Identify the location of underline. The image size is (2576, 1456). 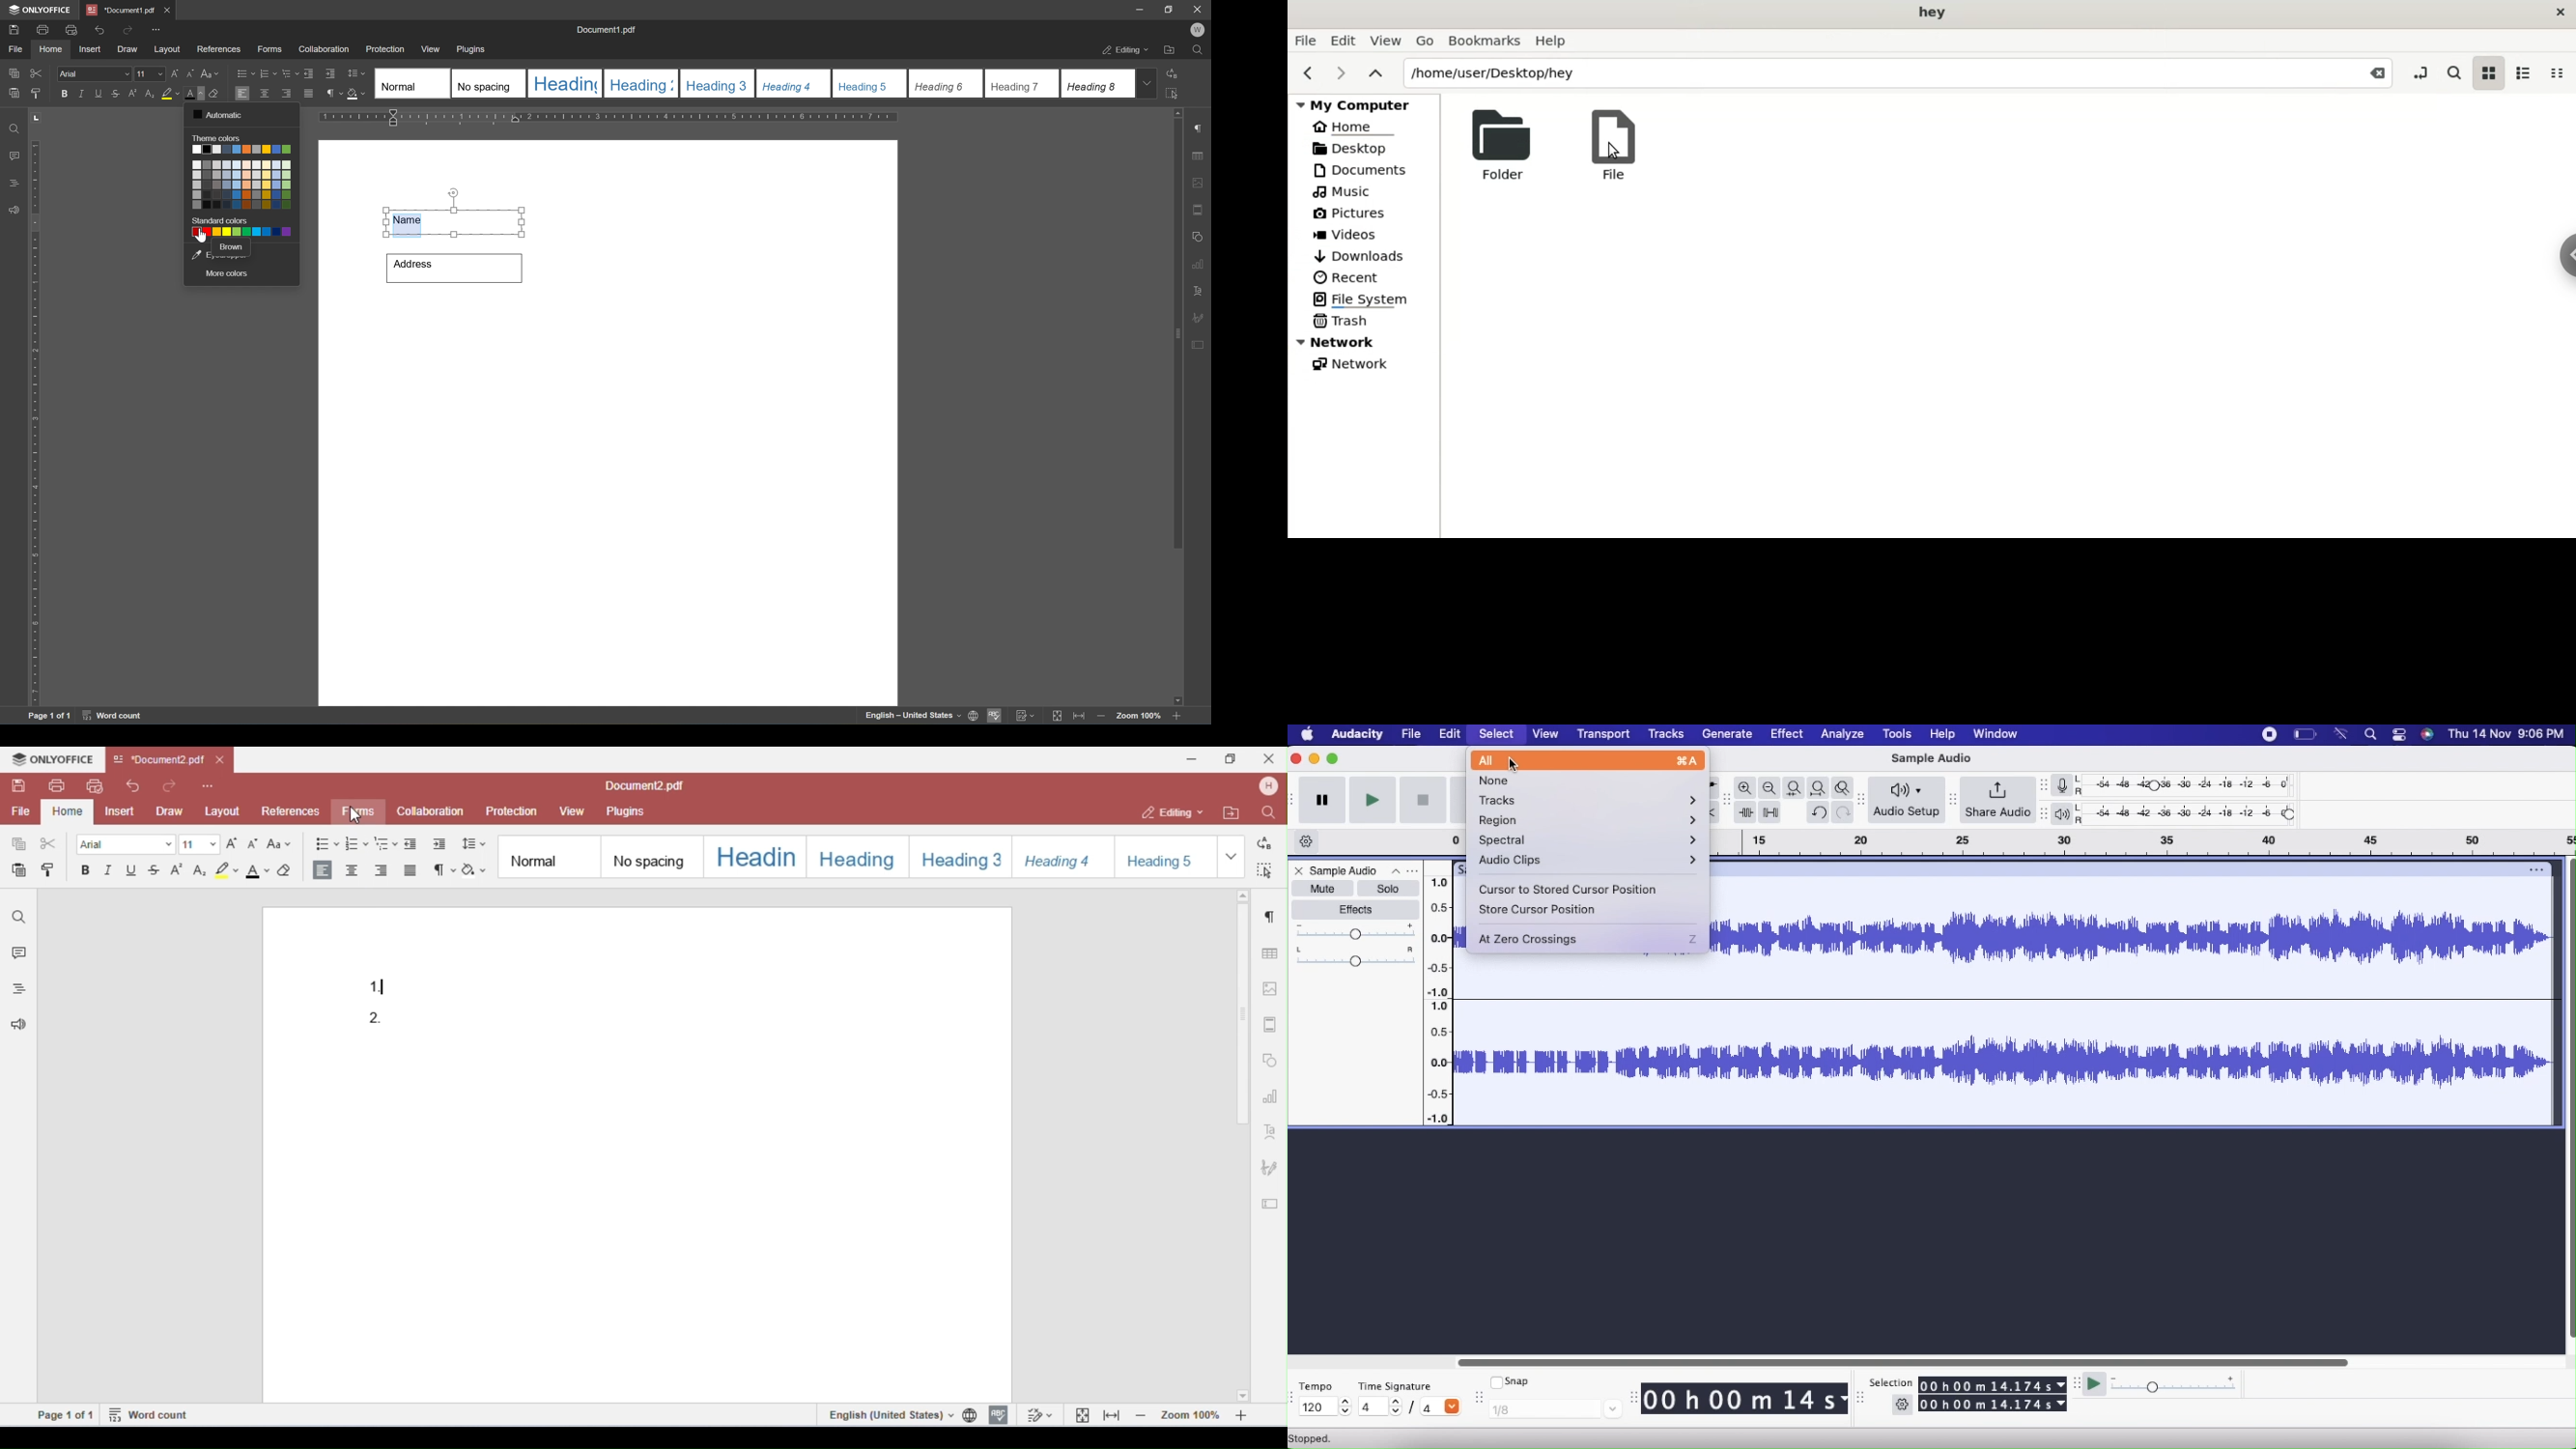
(99, 94).